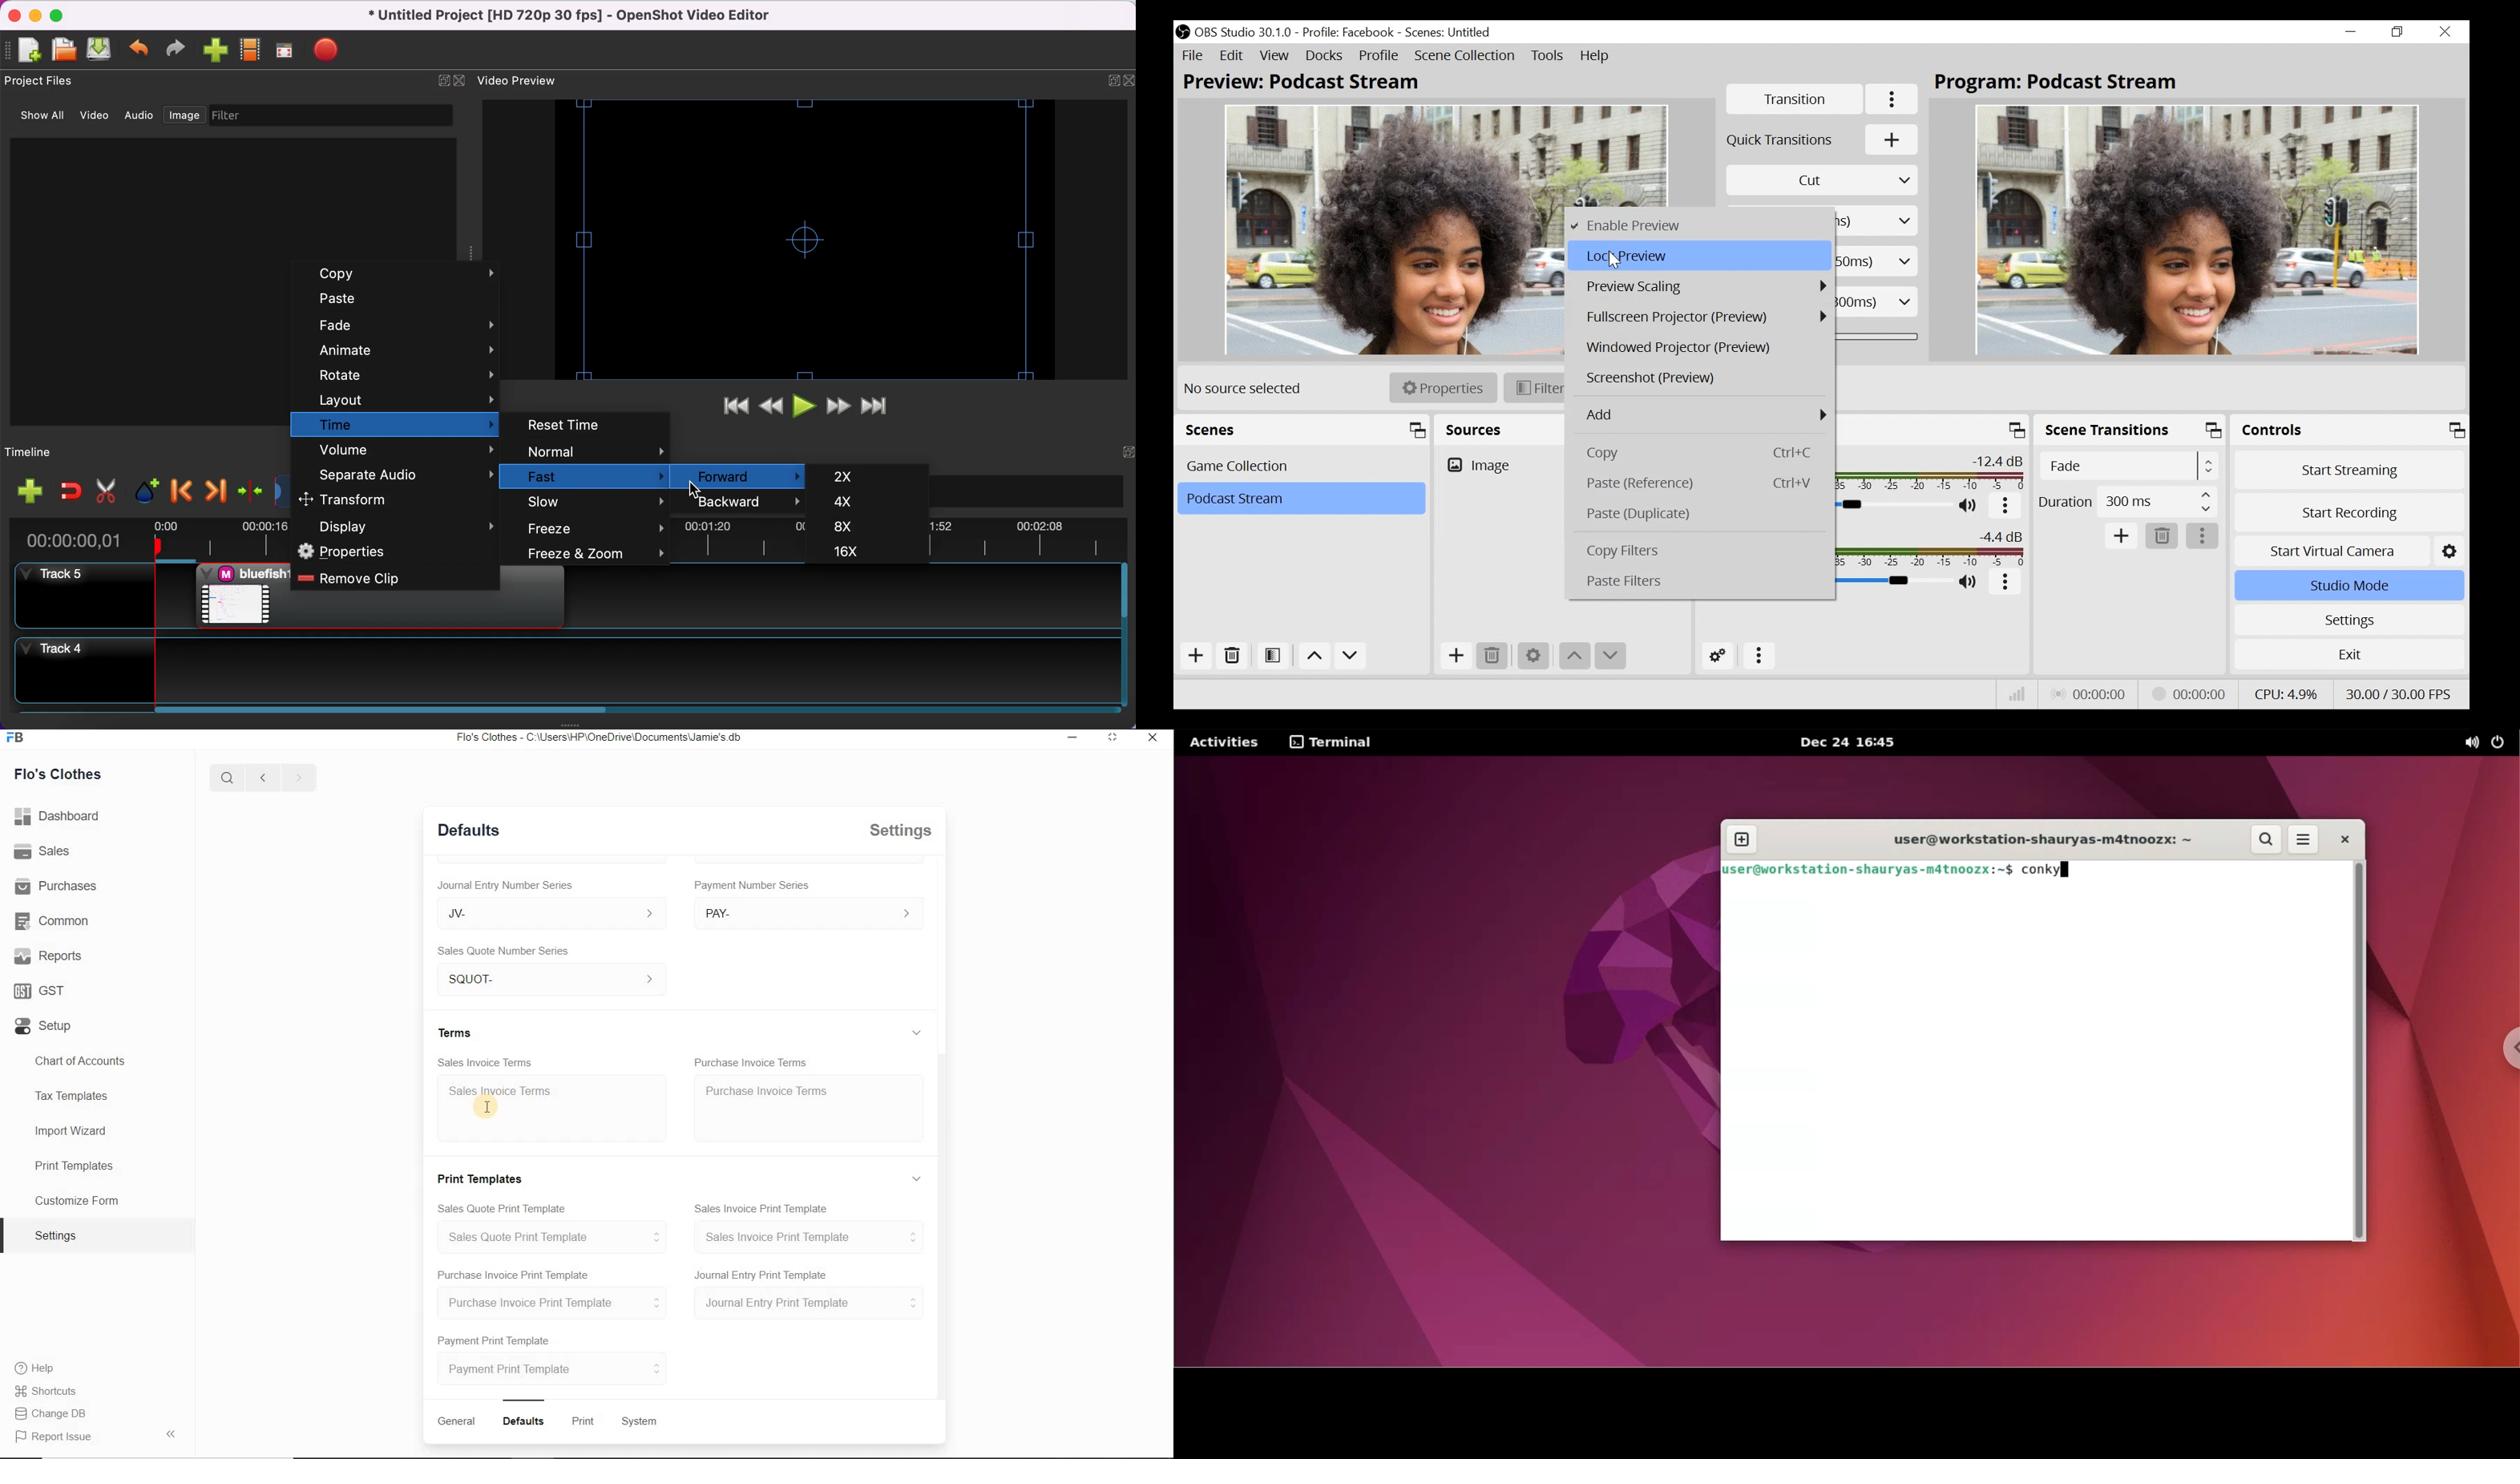 The image size is (2520, 1484). What do you see at coordinates (483, 1177) in the screenshot?
I see `Print Templates` at bounding box center [483, 1177].